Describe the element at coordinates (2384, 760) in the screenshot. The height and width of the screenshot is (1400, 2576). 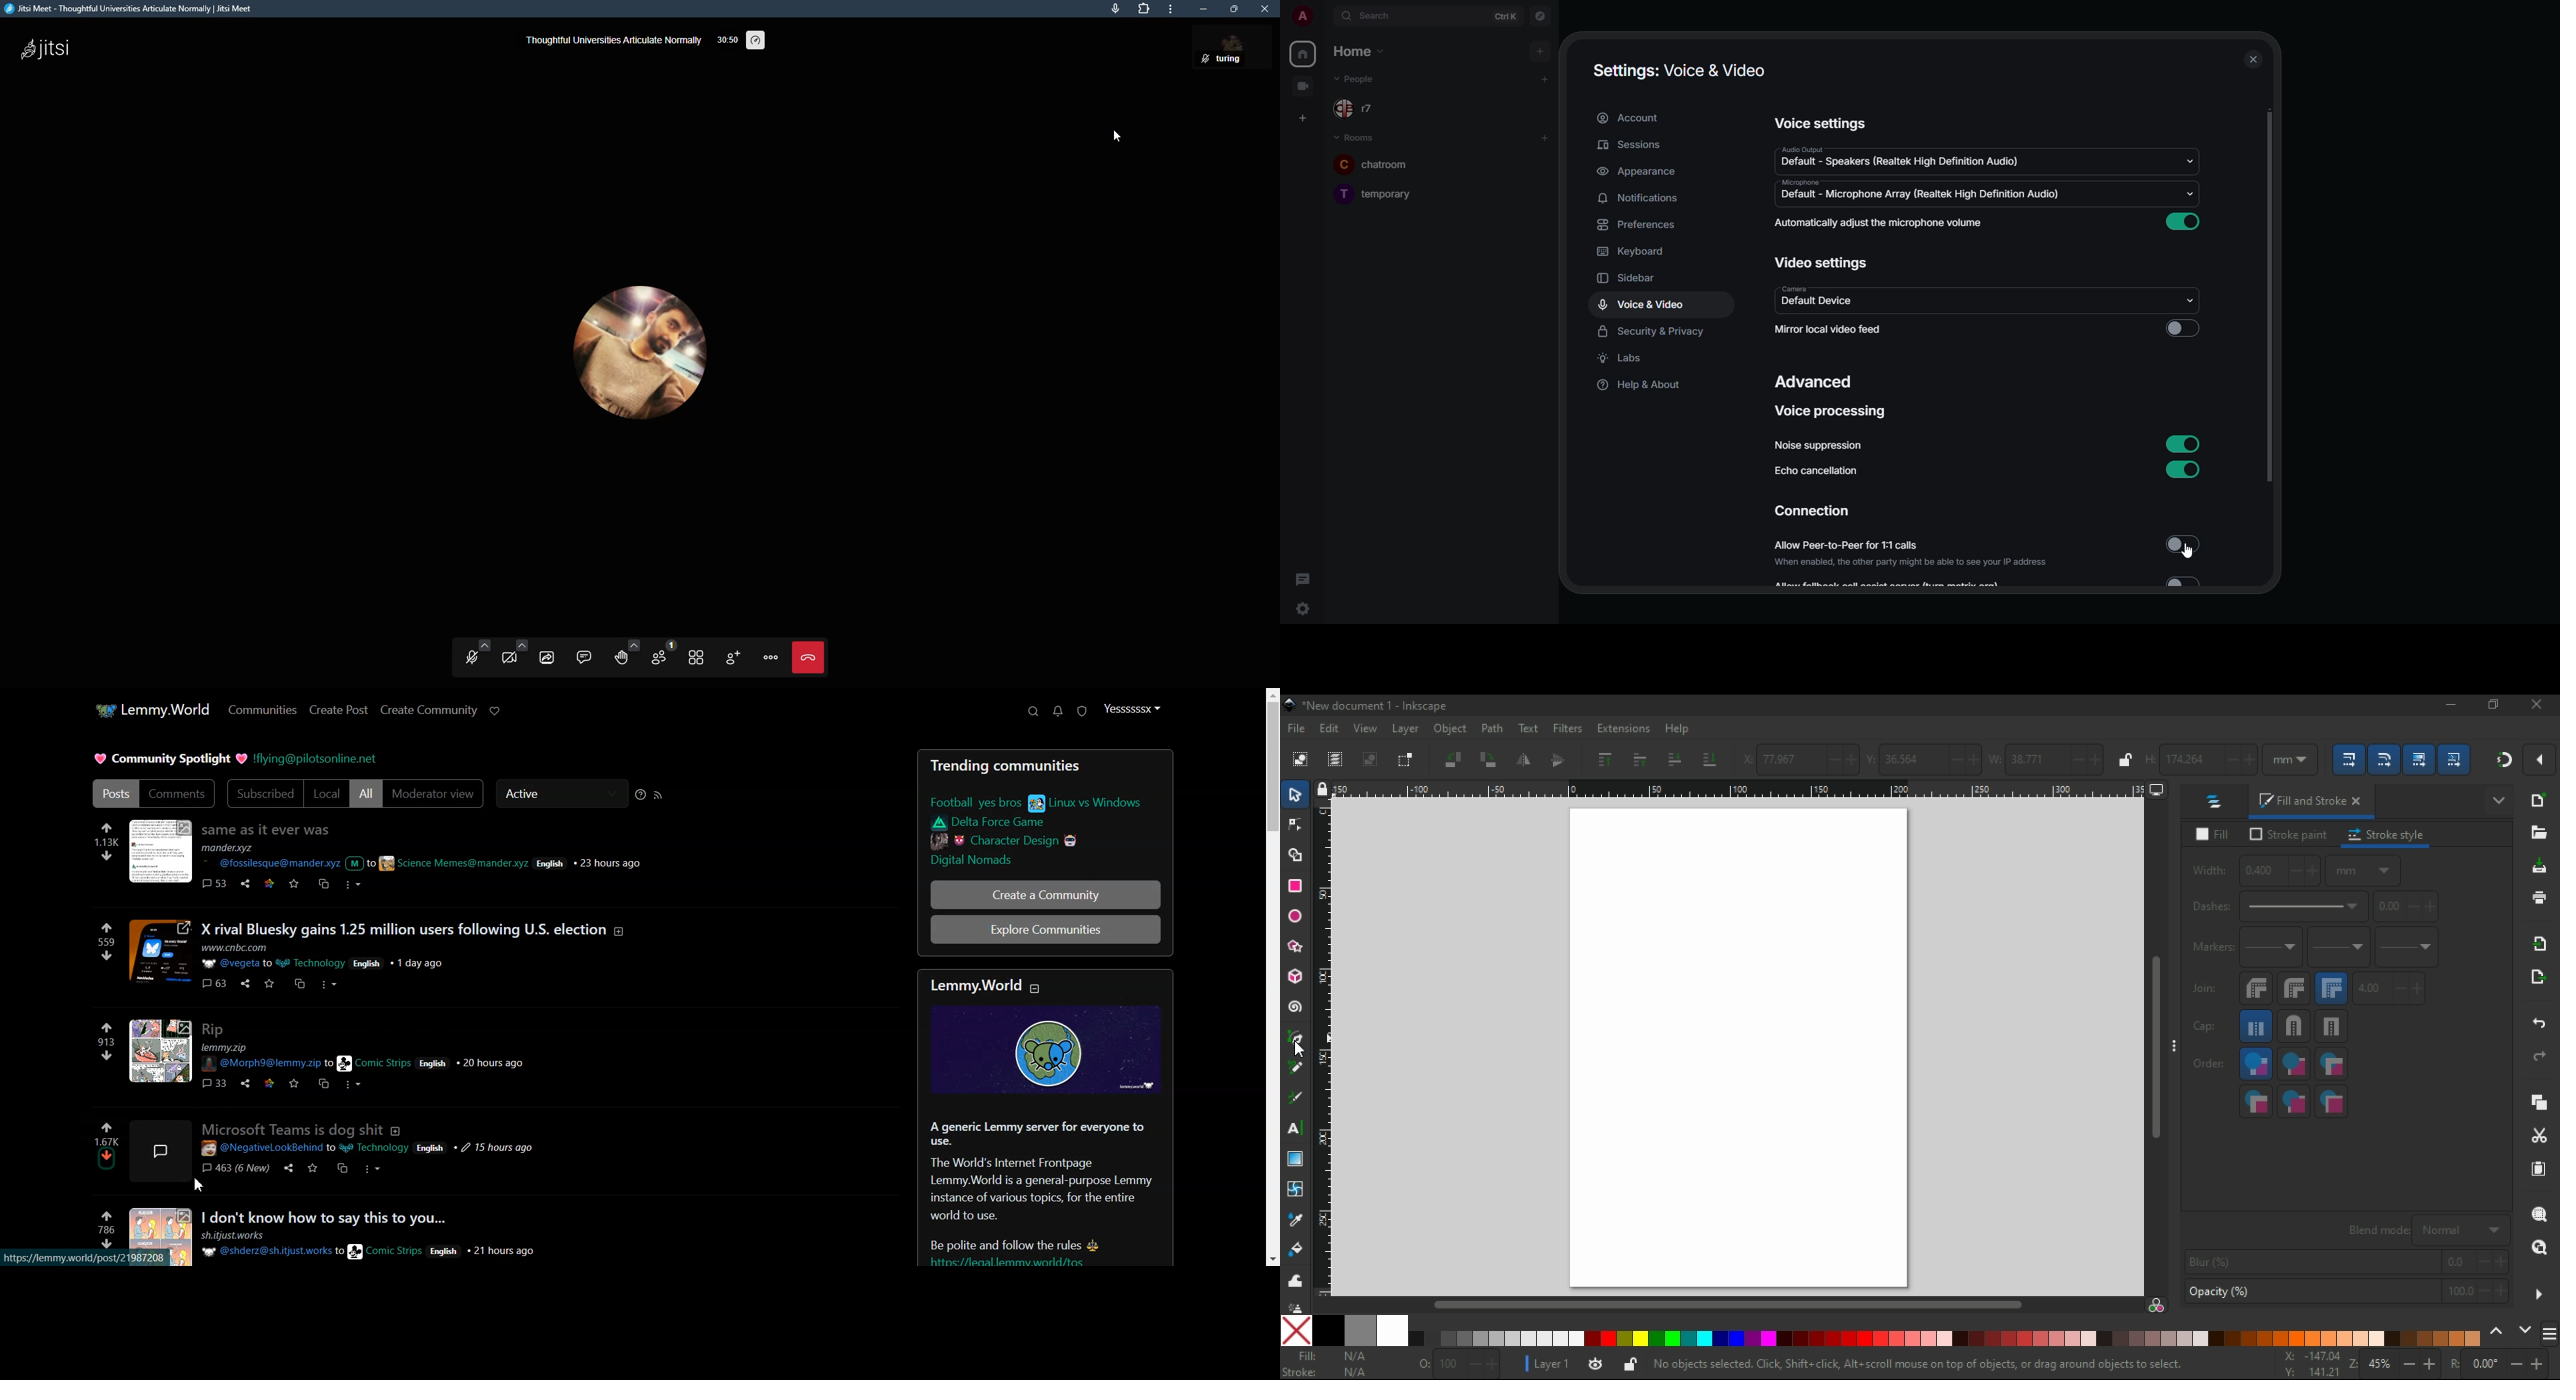
I see `When scaling rectangles, ` at that location.